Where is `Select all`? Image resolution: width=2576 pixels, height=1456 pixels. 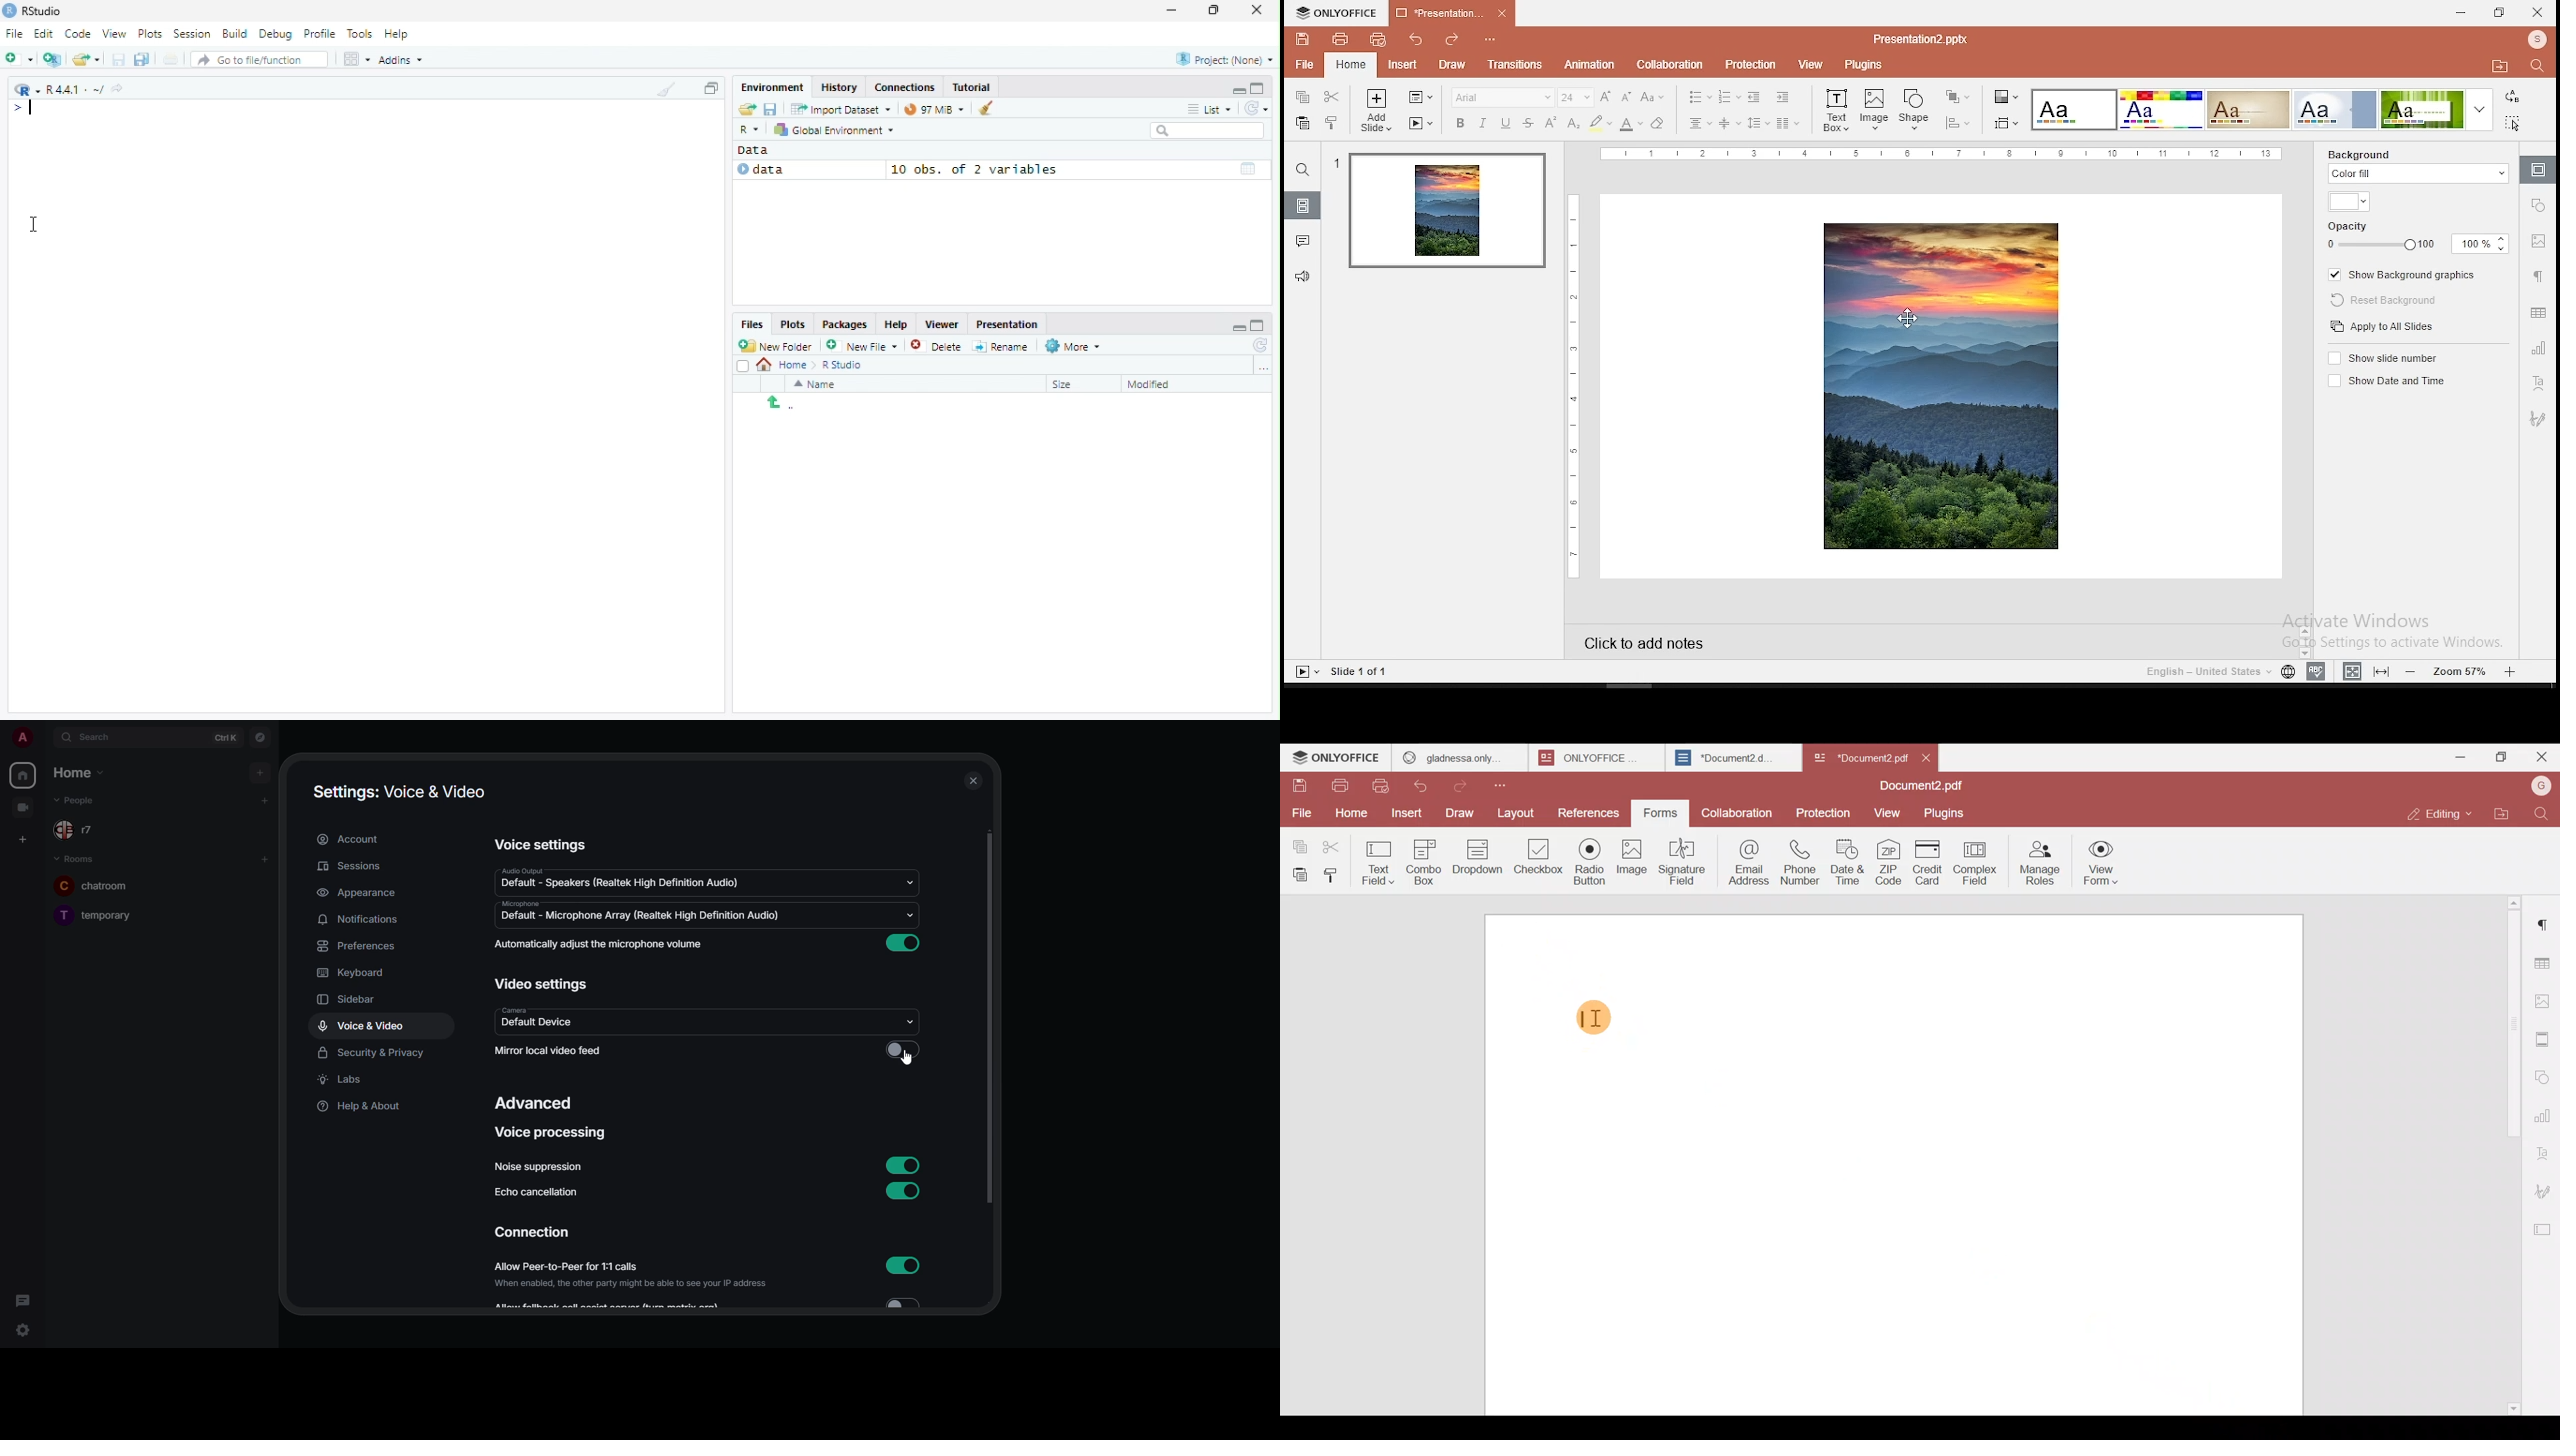
Select all is located at coordinates (743, 365).